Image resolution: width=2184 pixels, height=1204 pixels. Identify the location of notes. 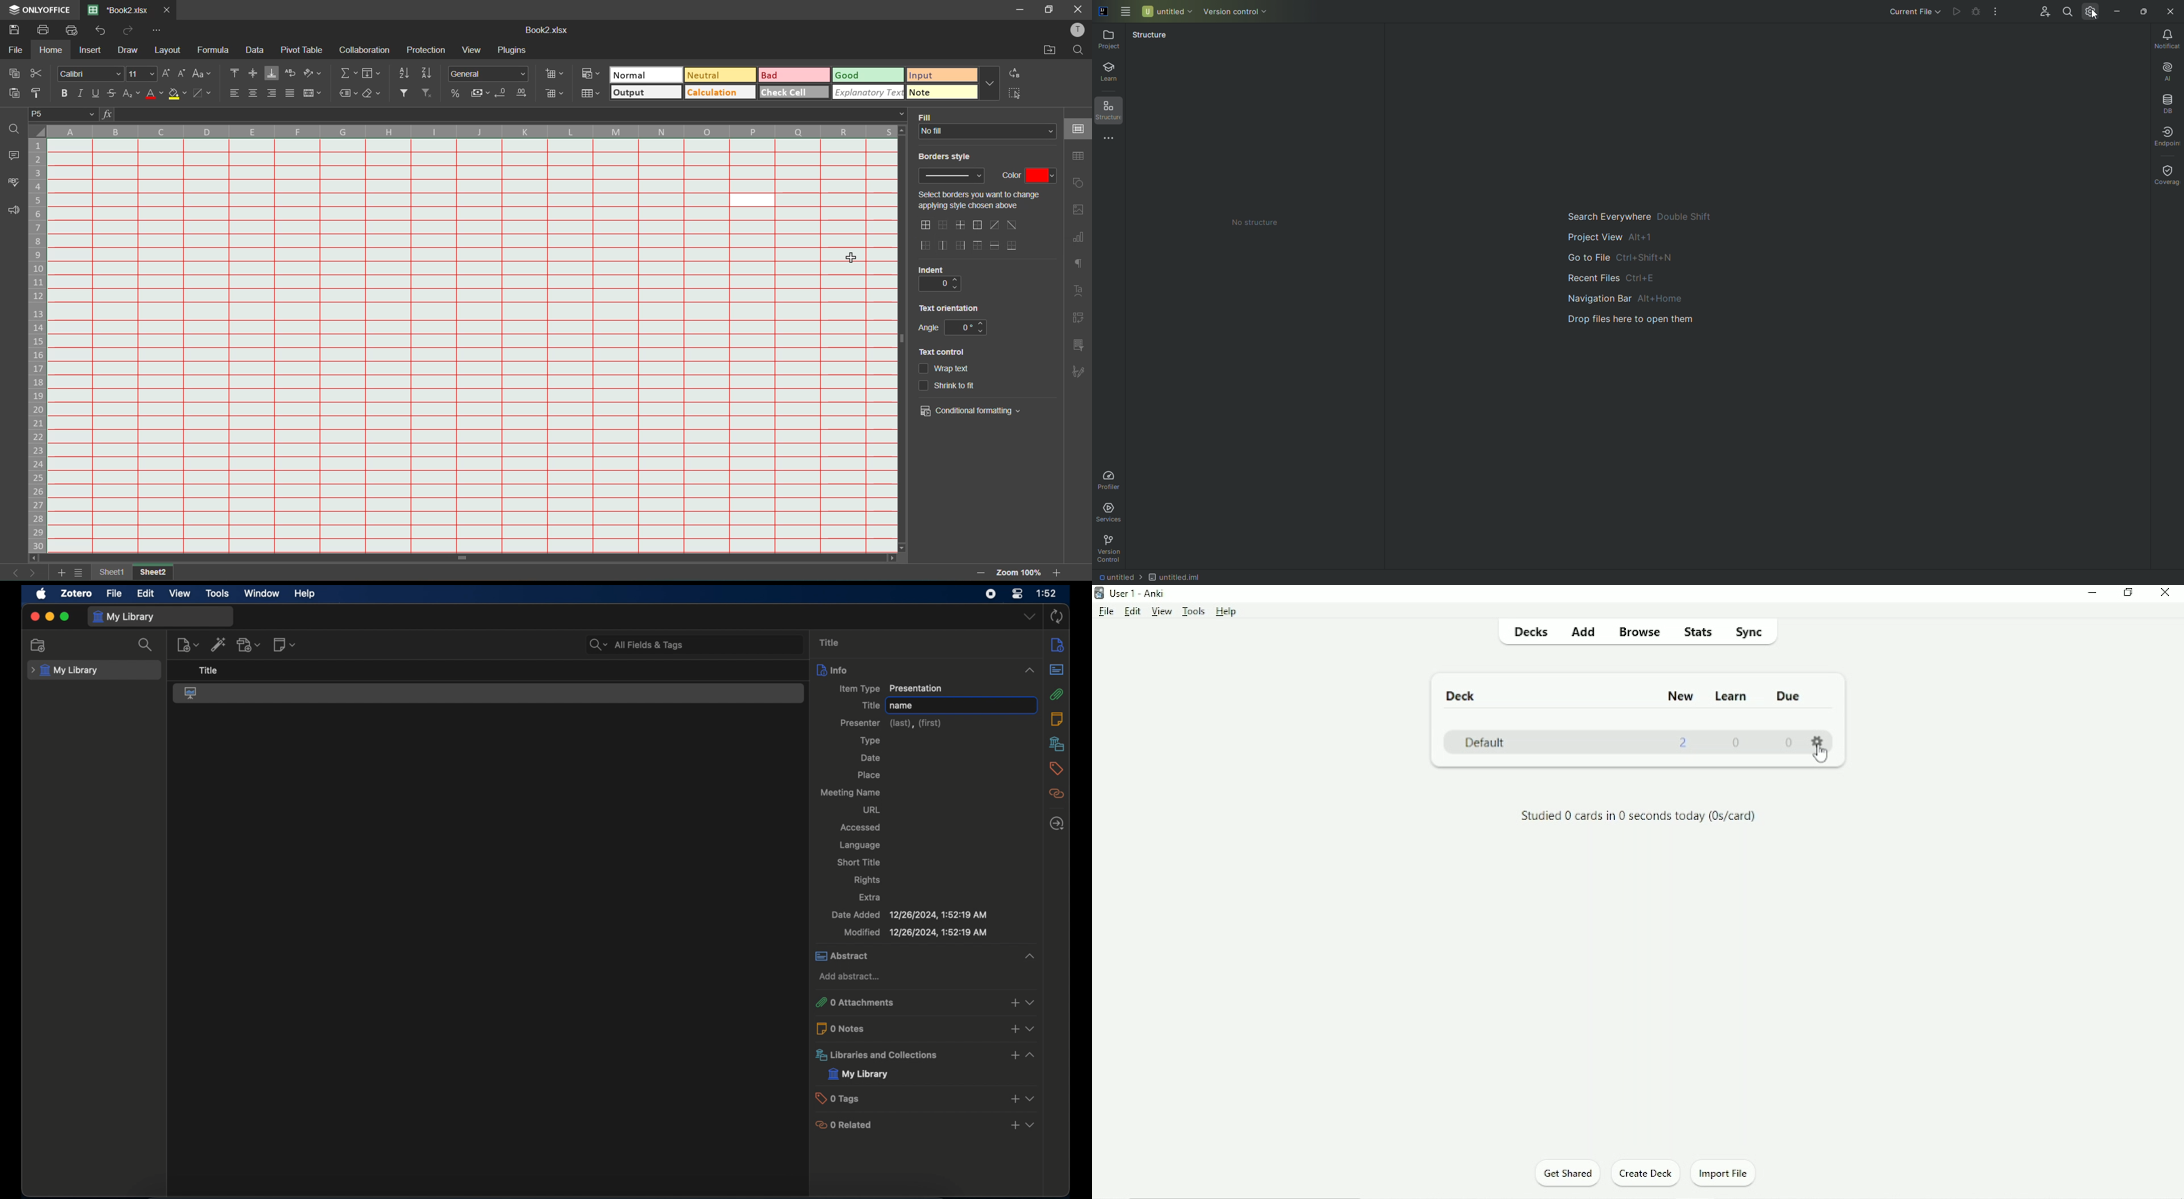
(1057, 719).